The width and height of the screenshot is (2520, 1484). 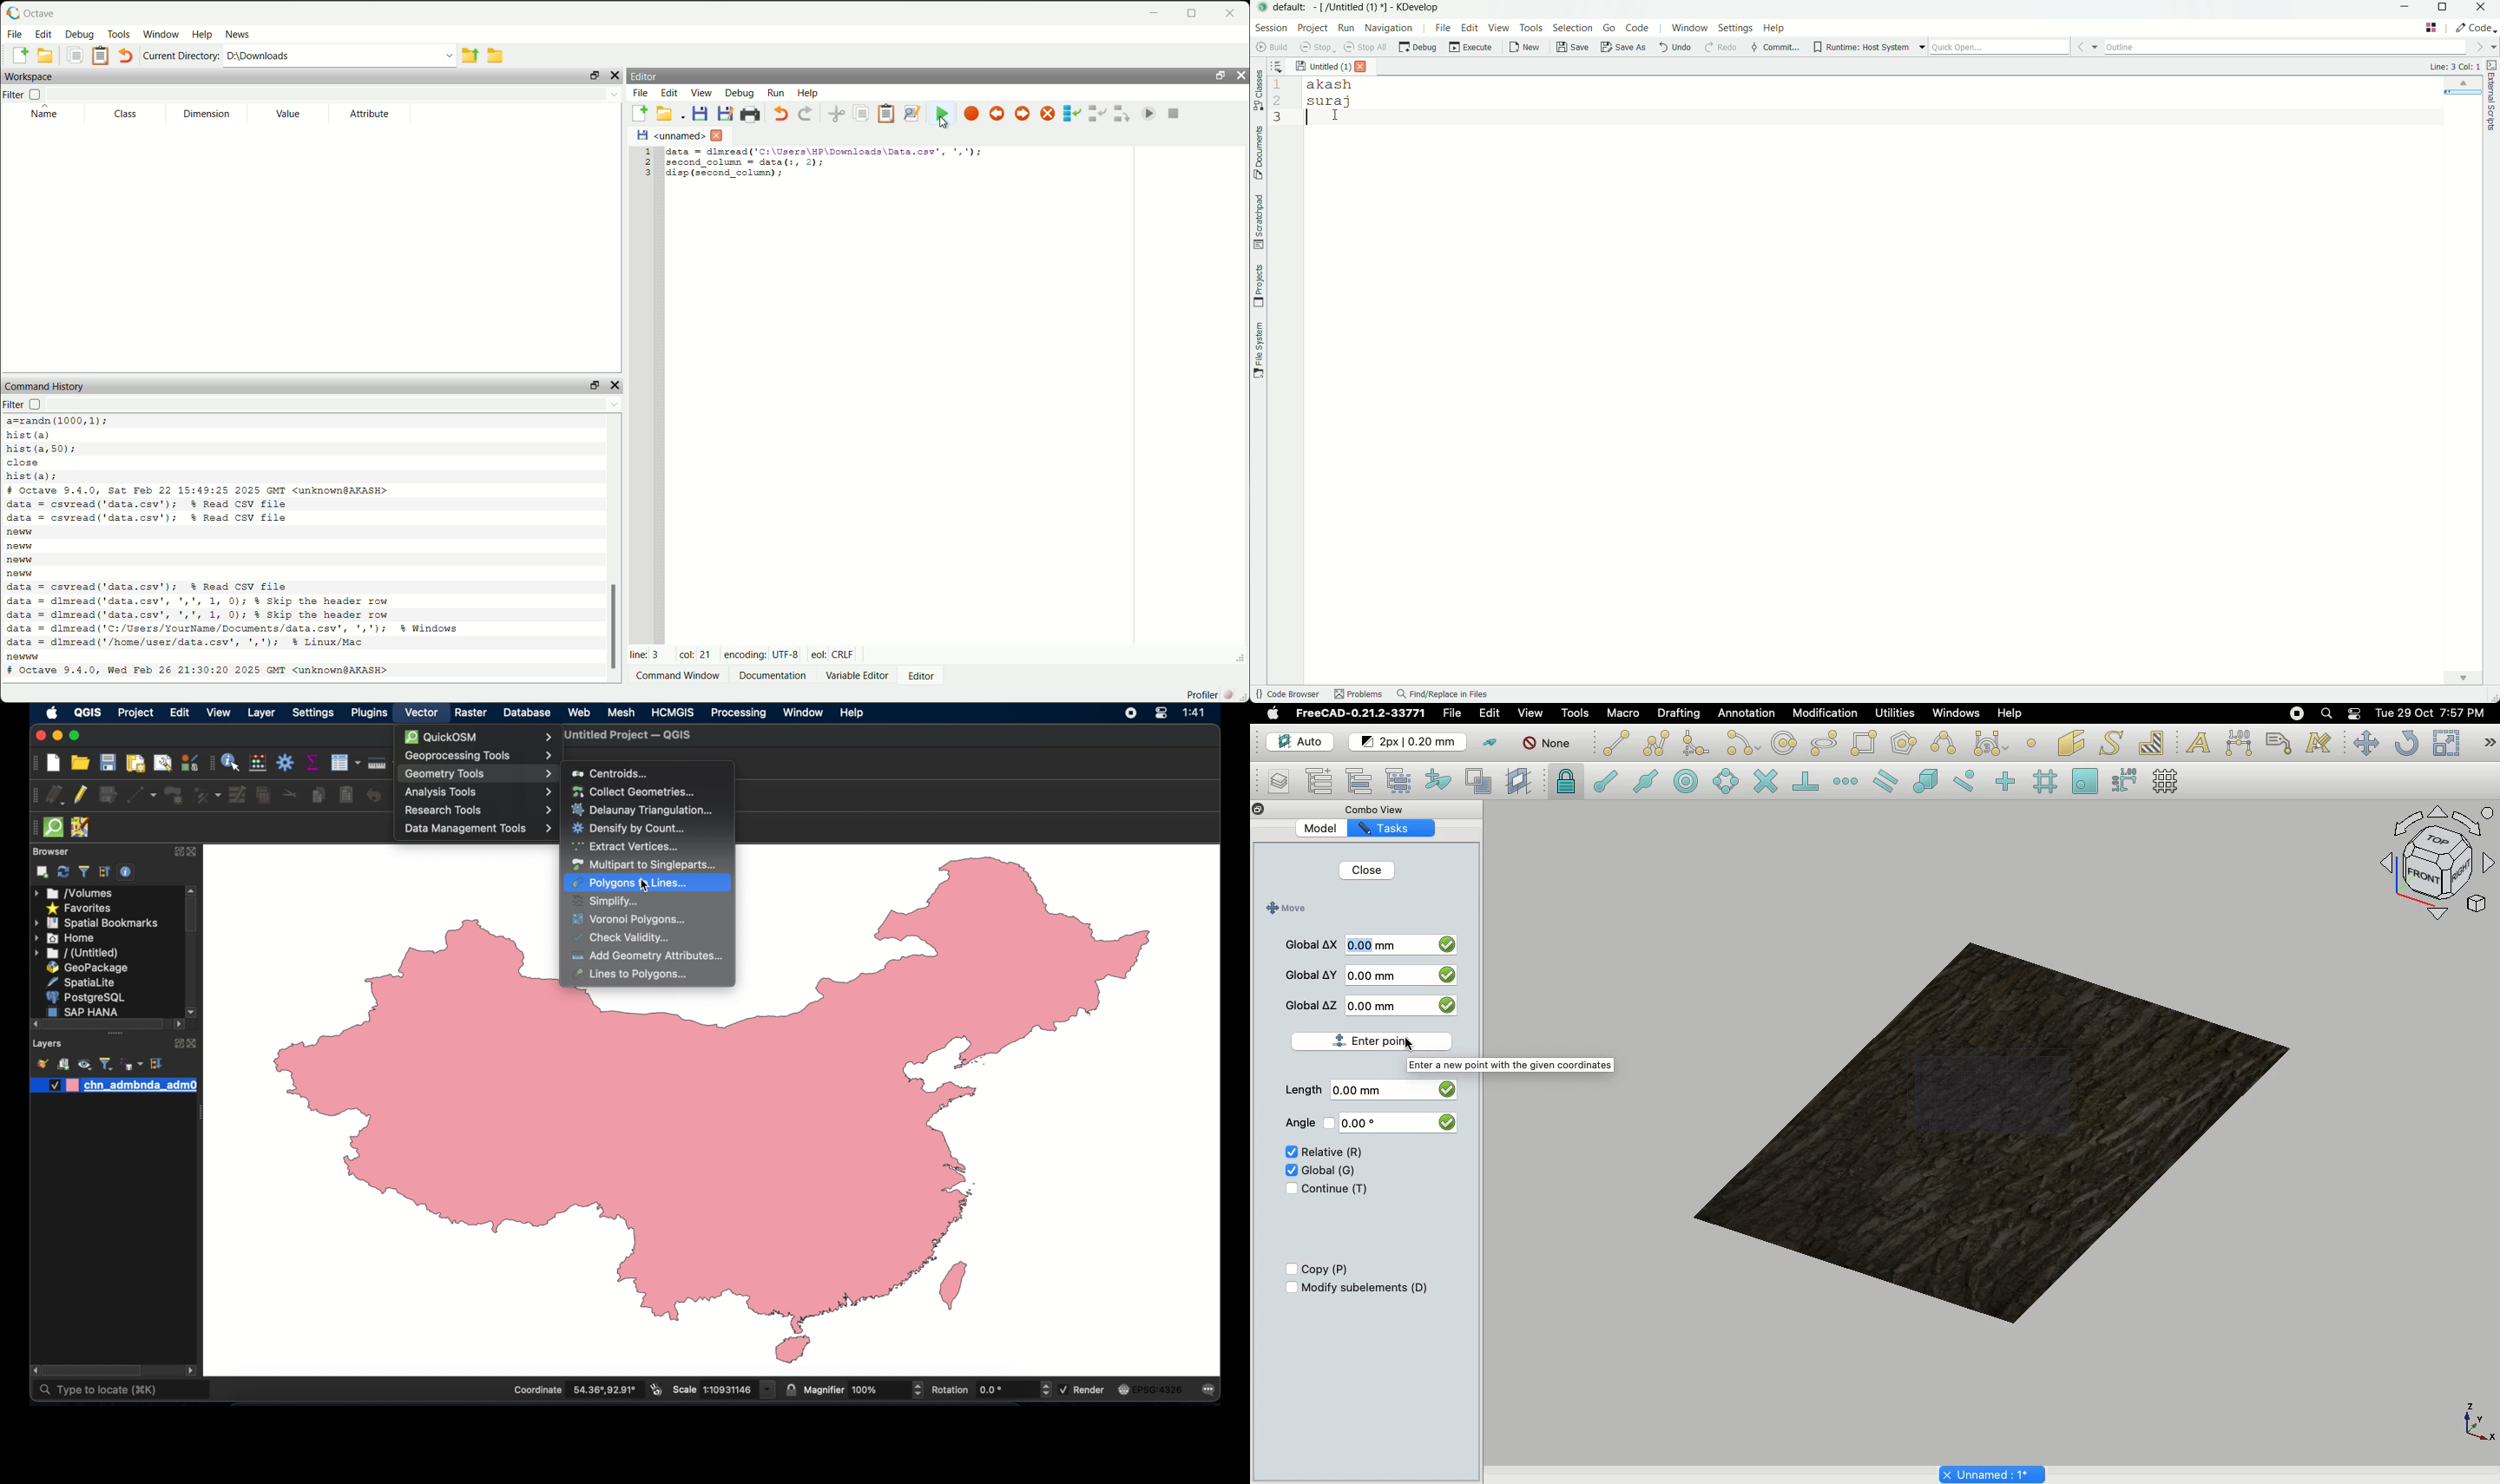 What do you see at coordinates (2475, 1421) in the screenshot?
I see `Axis` at bounding box center [2475, 1421].